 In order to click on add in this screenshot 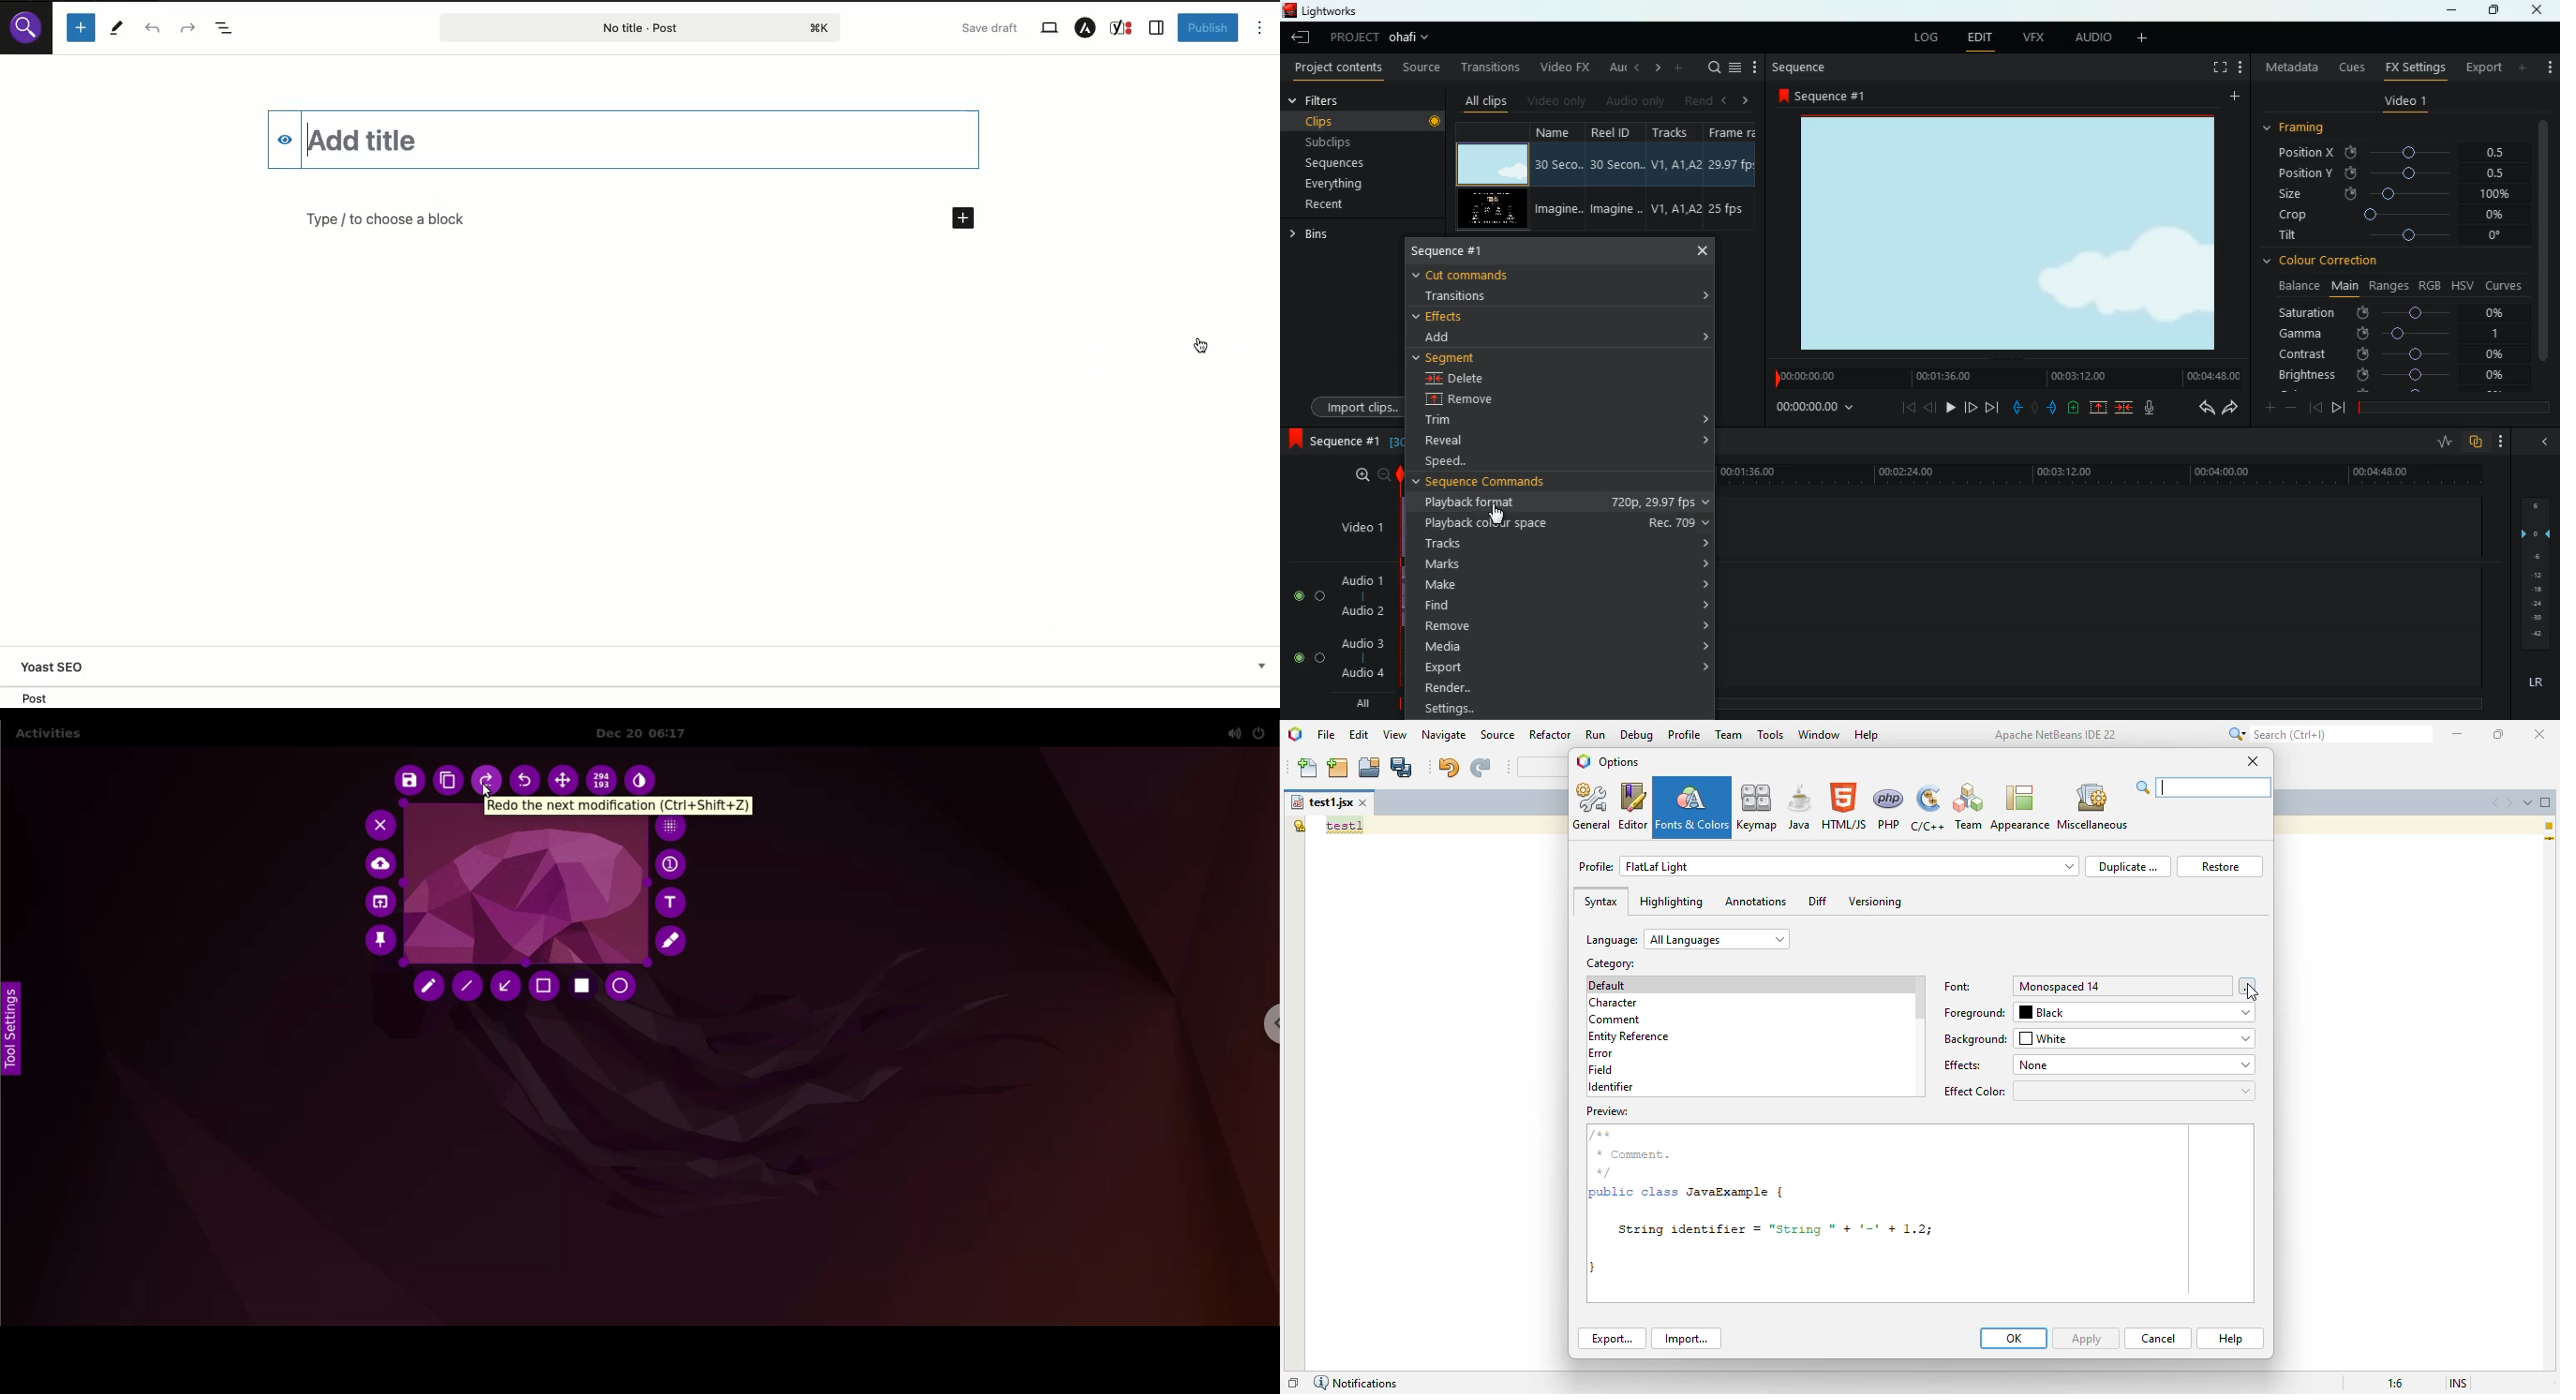, I will do `click(2233, 95)`.